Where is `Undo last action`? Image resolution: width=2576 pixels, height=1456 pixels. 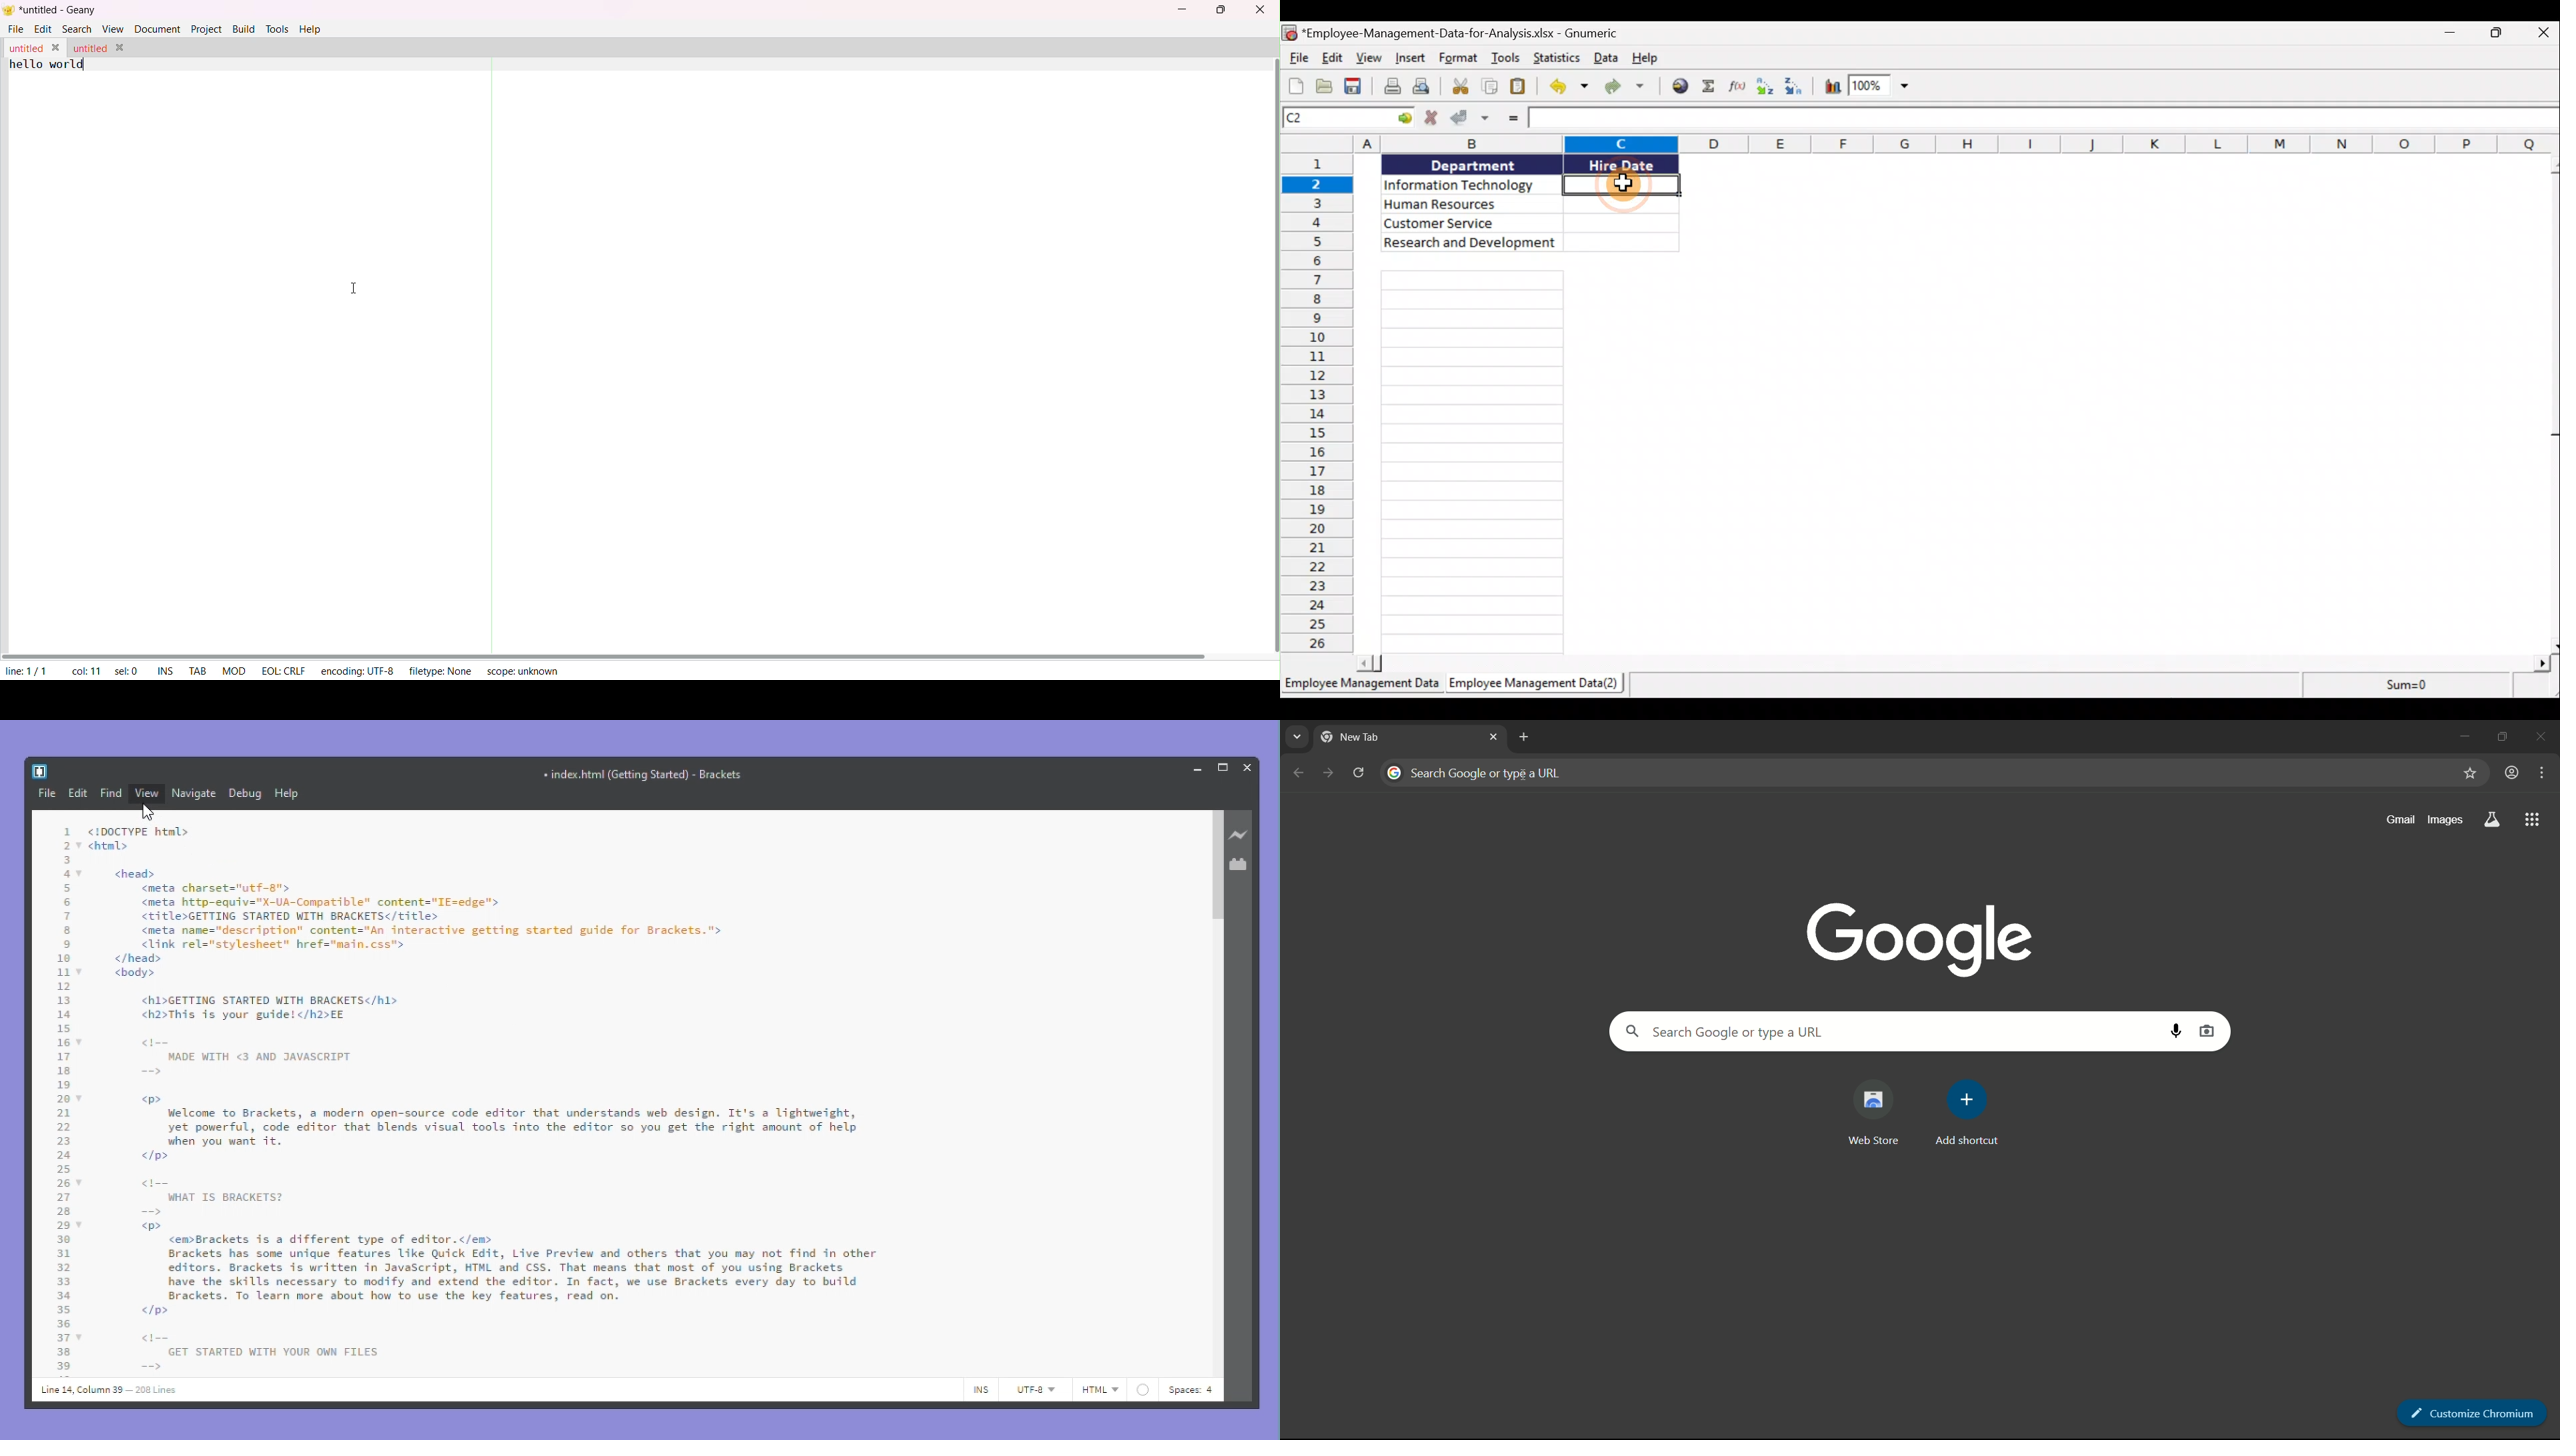
Undo last action is located at coordinates (1566, 88).